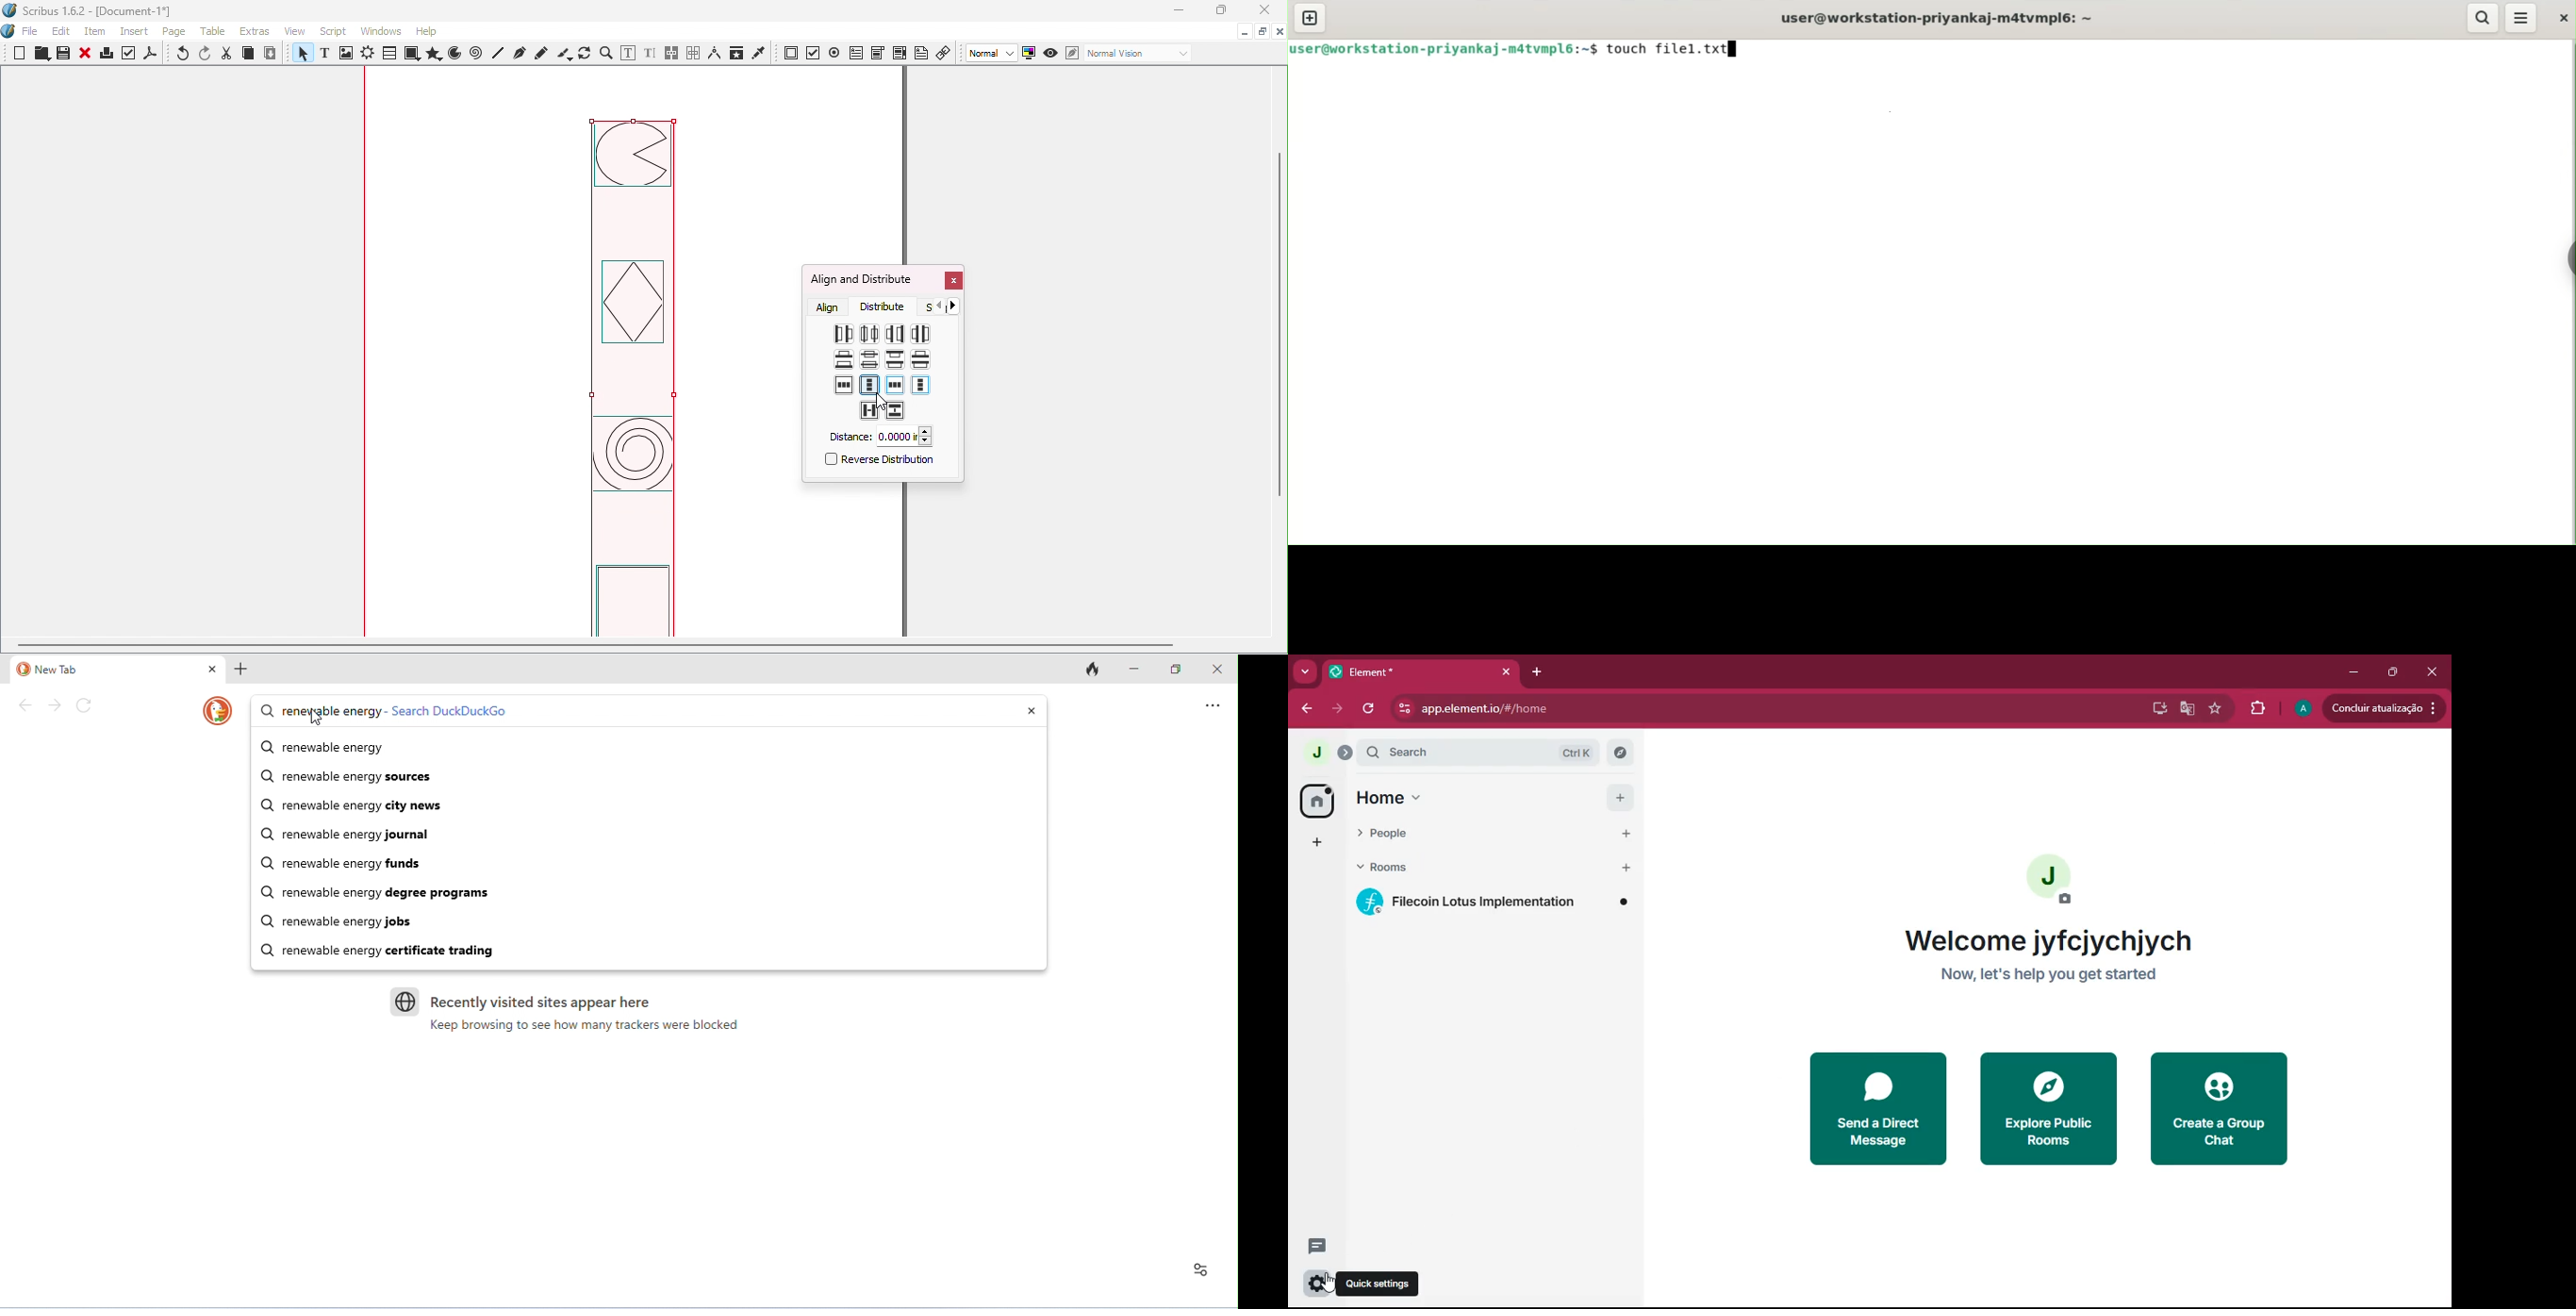 The image size is (2576, 1316). What do you see at coordinates (921, 333) in the screenshot?
I see `Make horizontal gaps between items equal` at bounding box center [921, 333].